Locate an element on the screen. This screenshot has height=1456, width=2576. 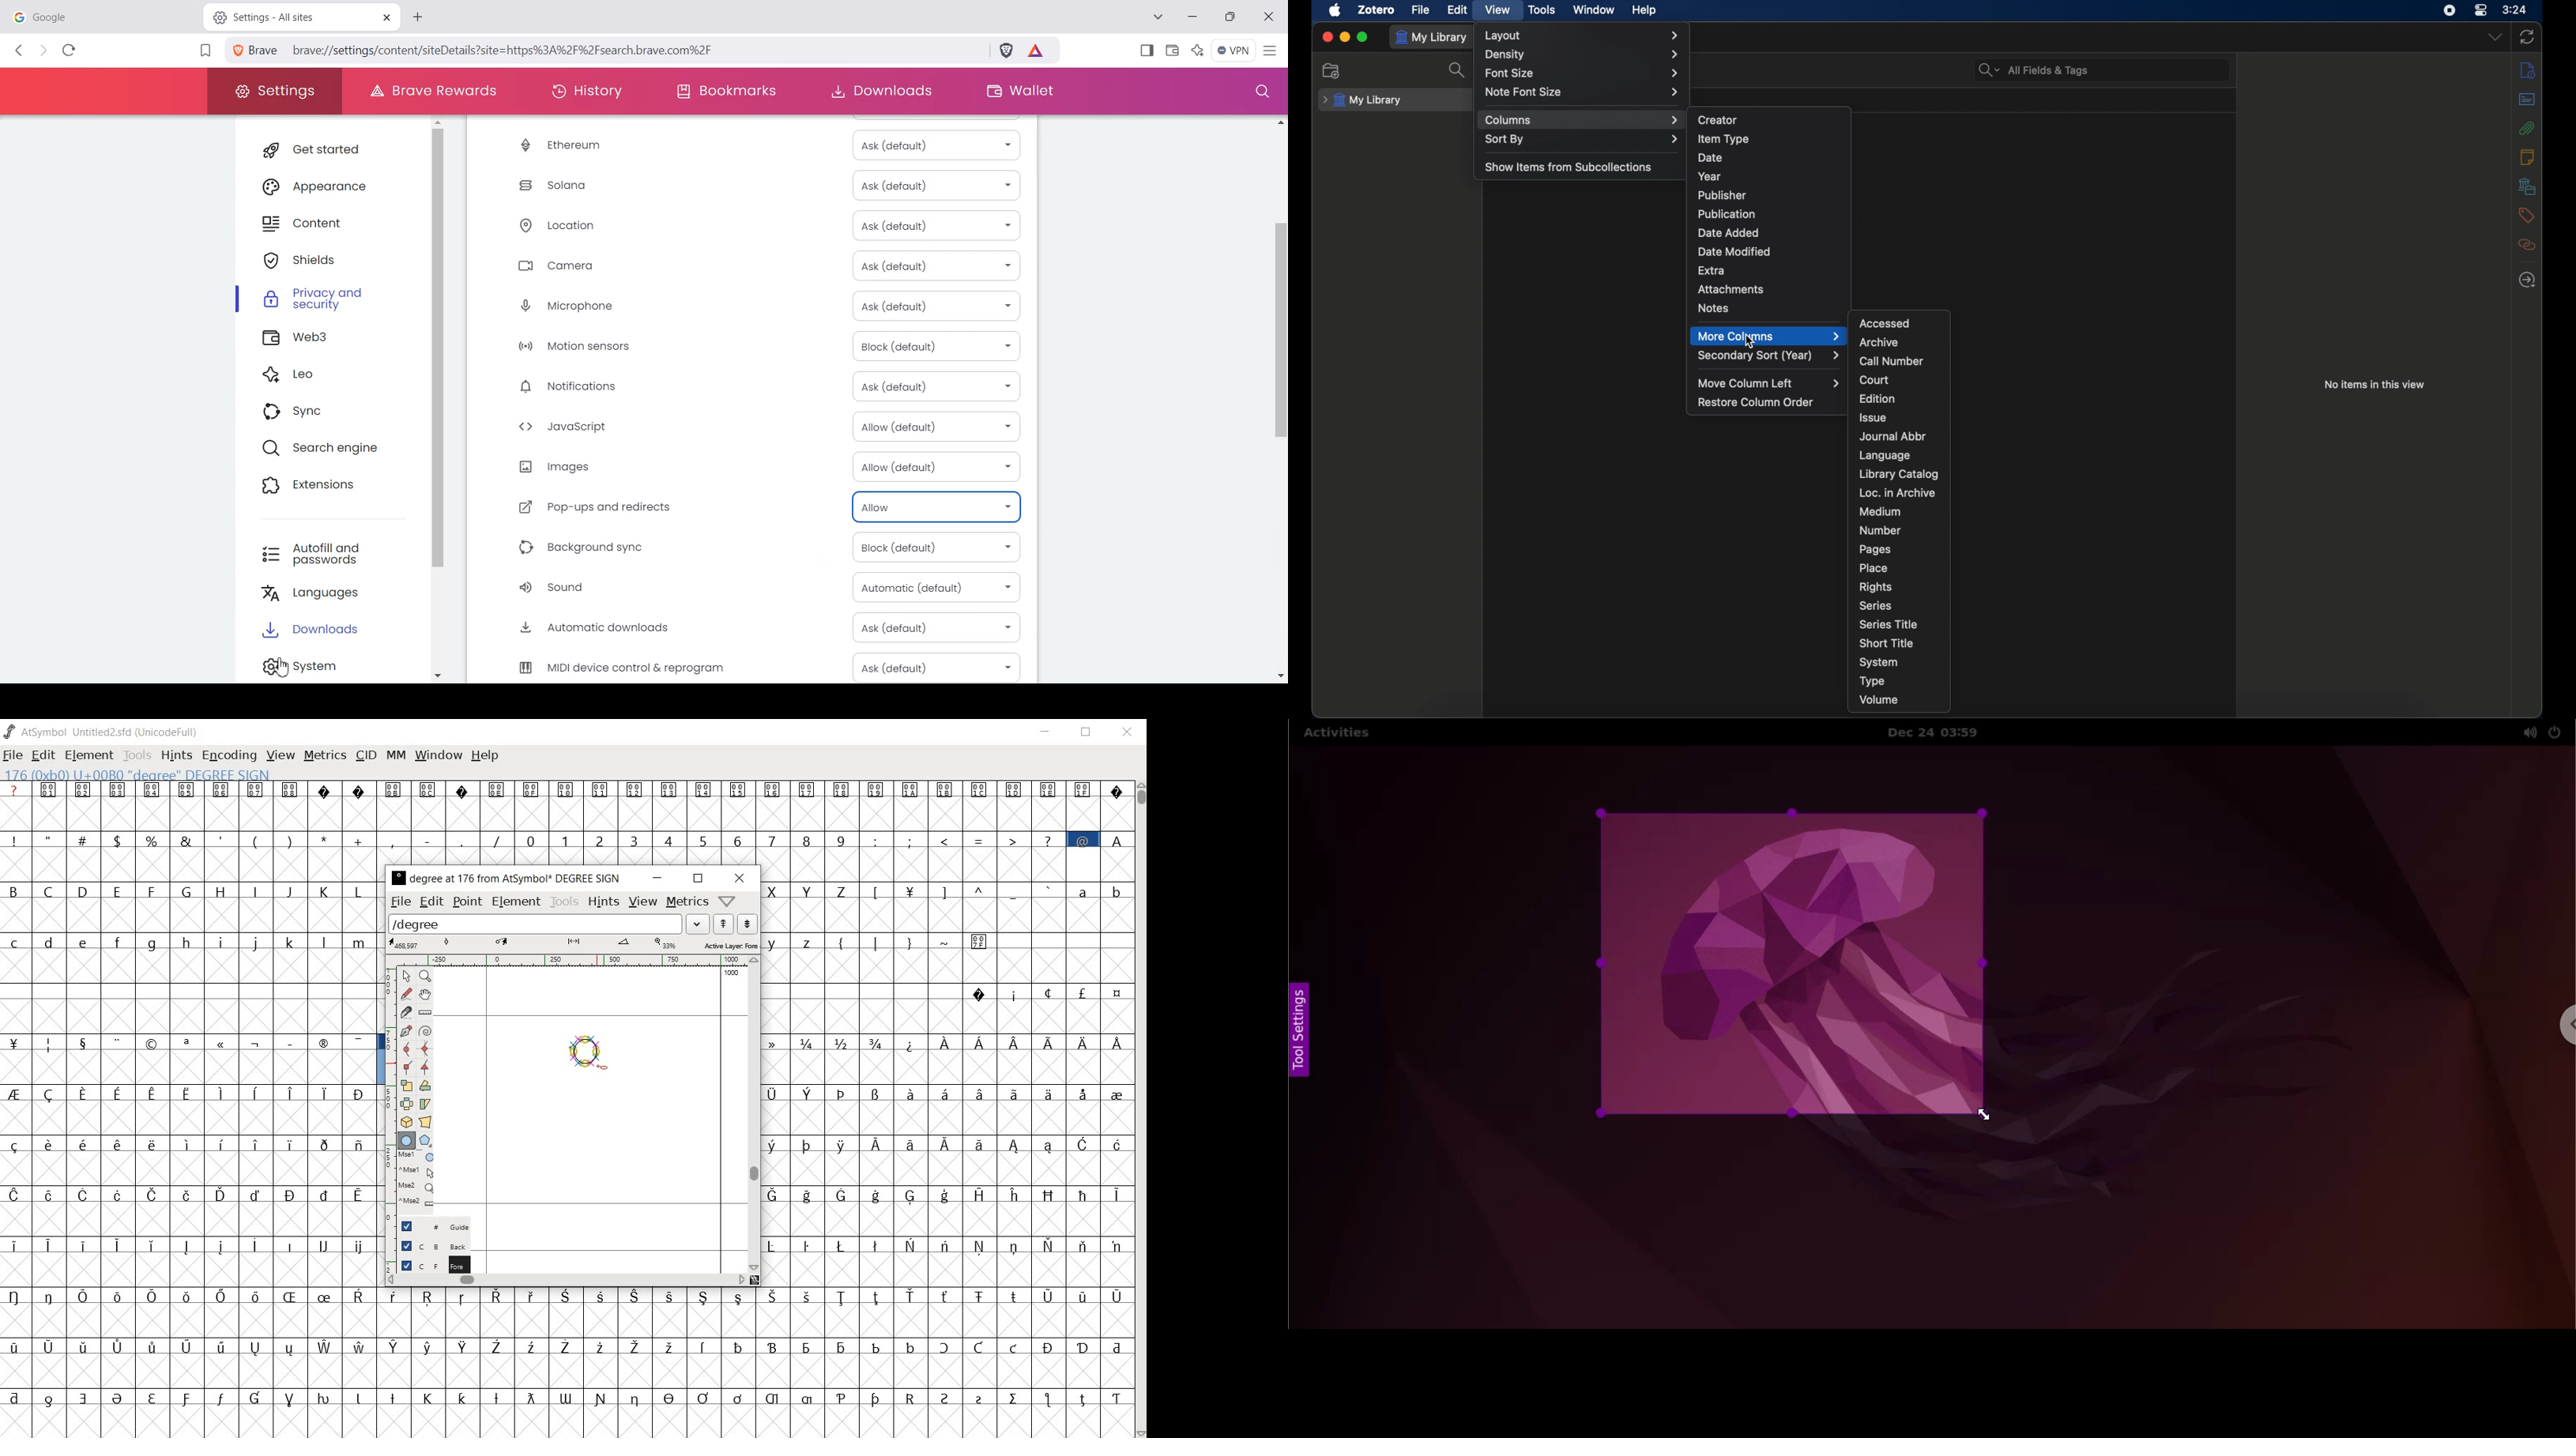
flip the selection is located at coordinates (405, 1104).